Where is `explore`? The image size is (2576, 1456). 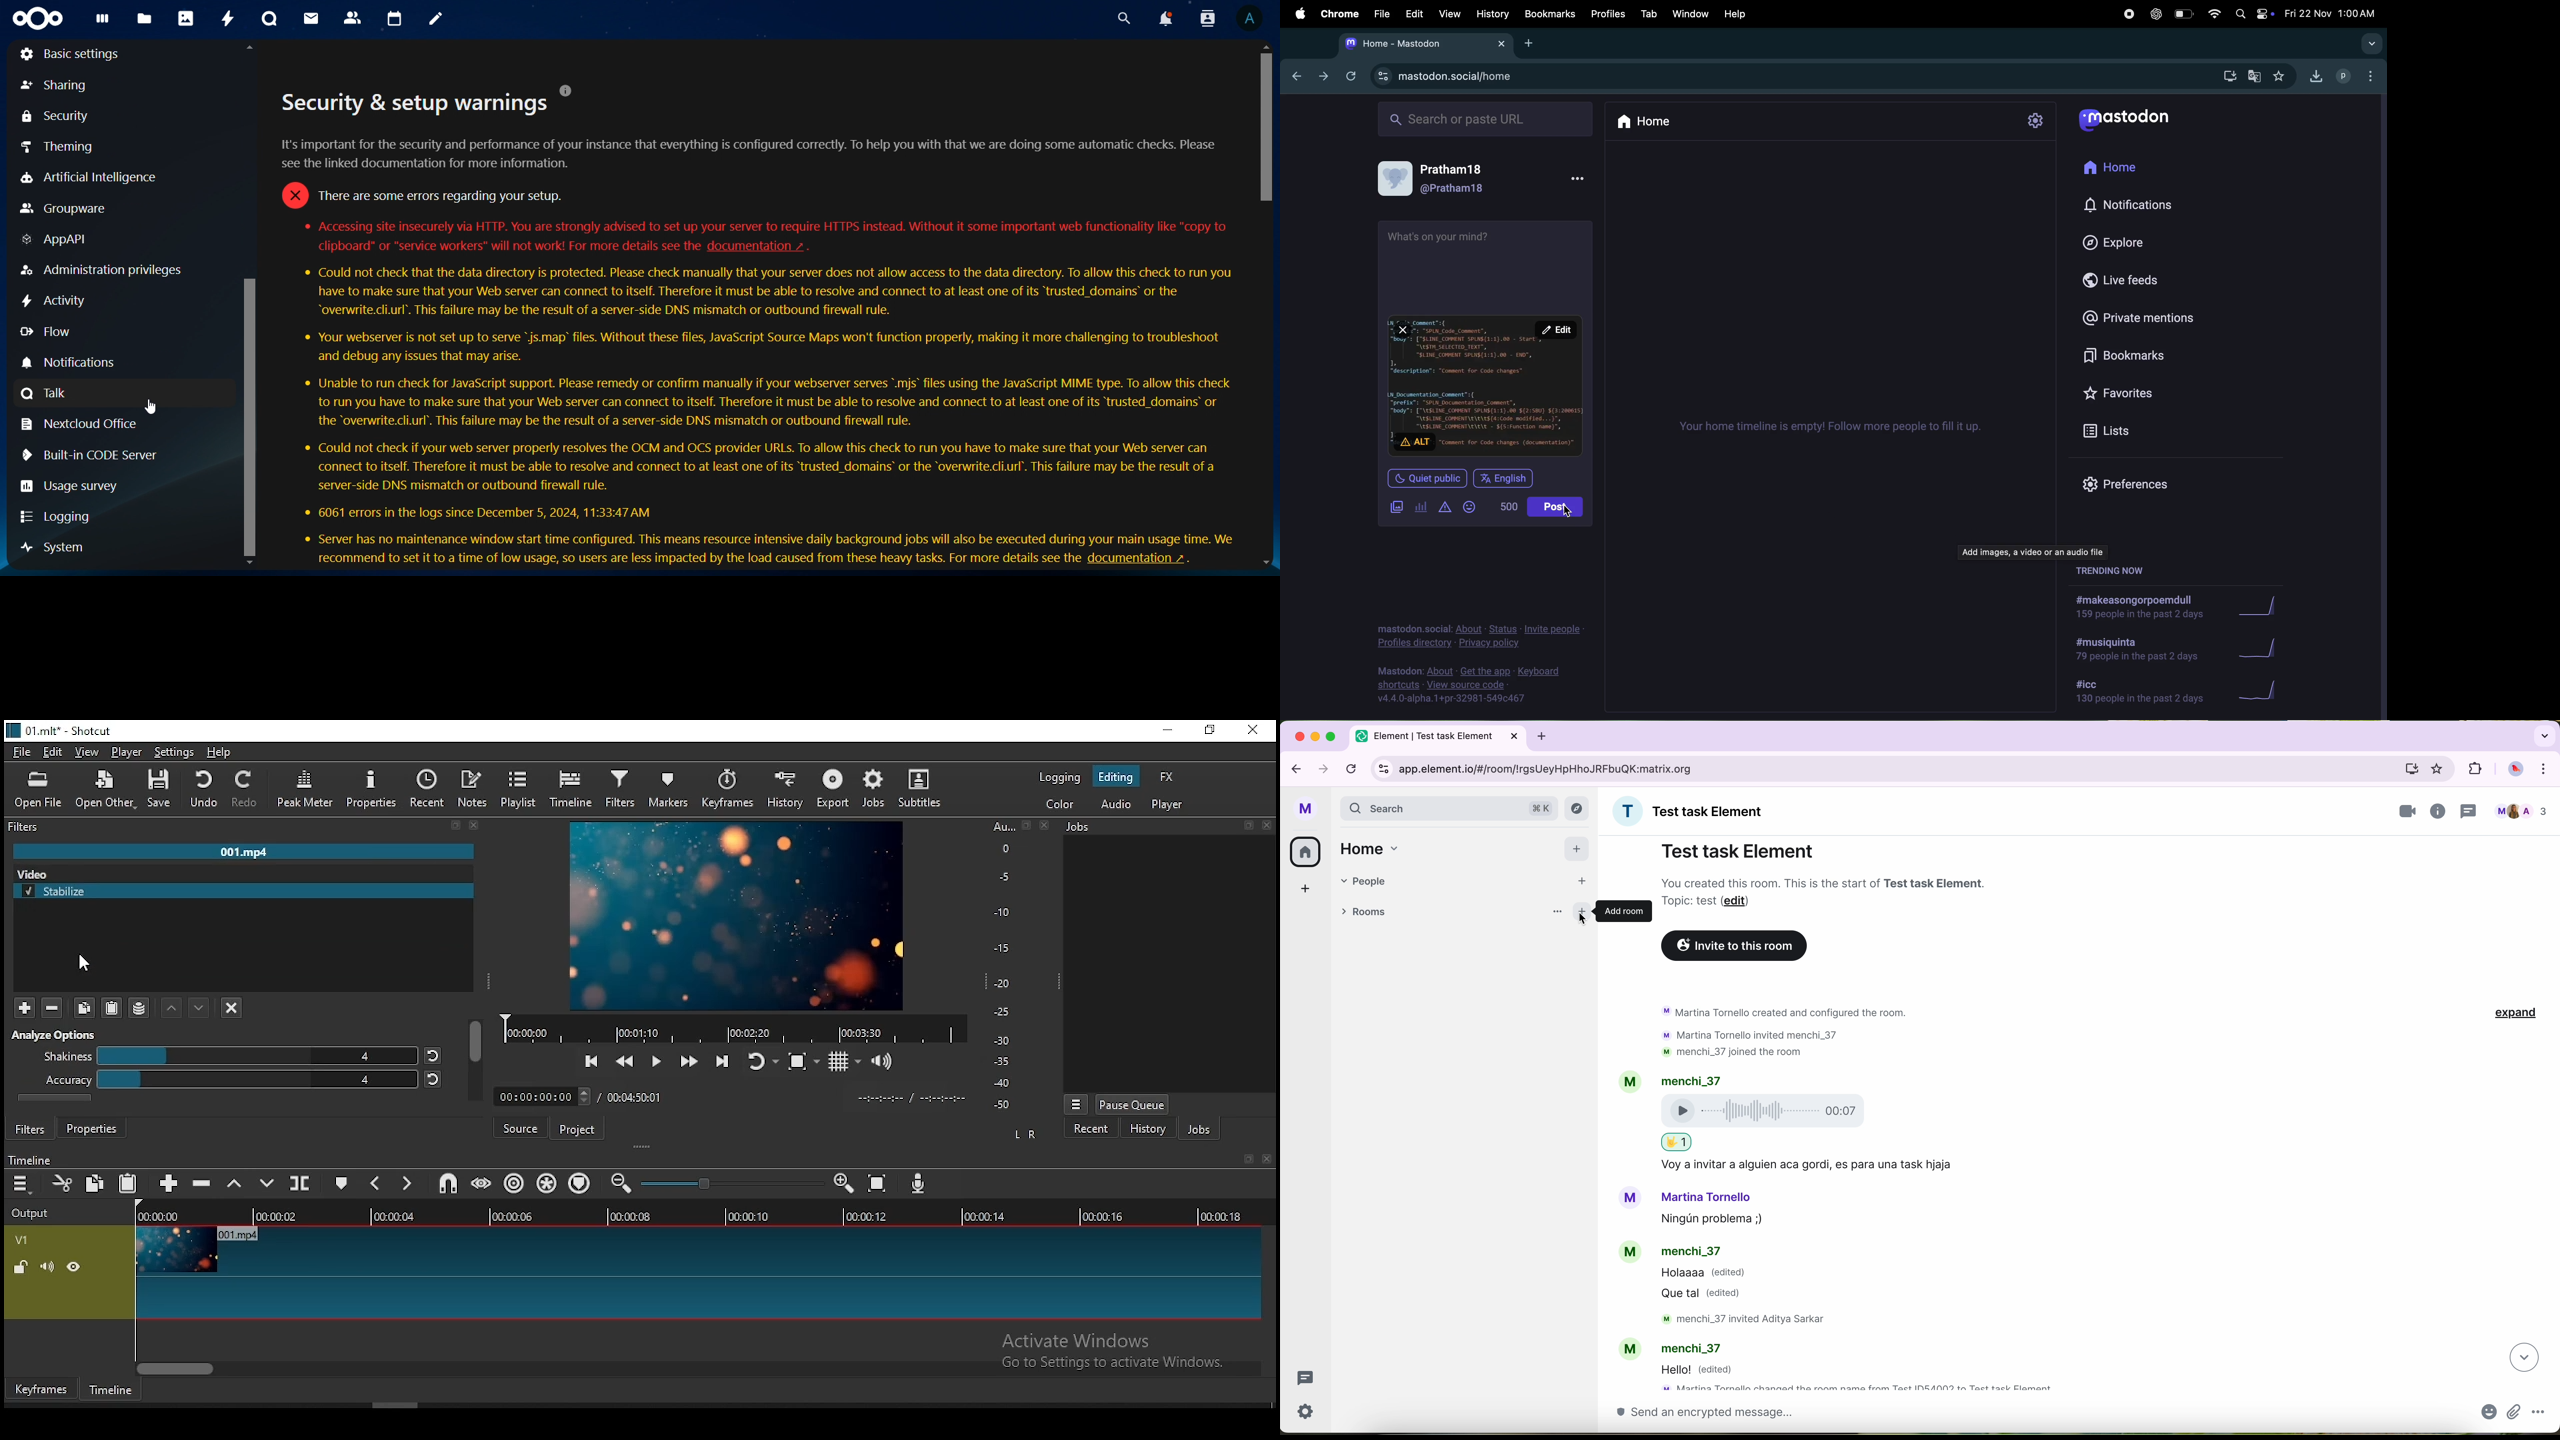 explore is located at coordinates (2124, 241).